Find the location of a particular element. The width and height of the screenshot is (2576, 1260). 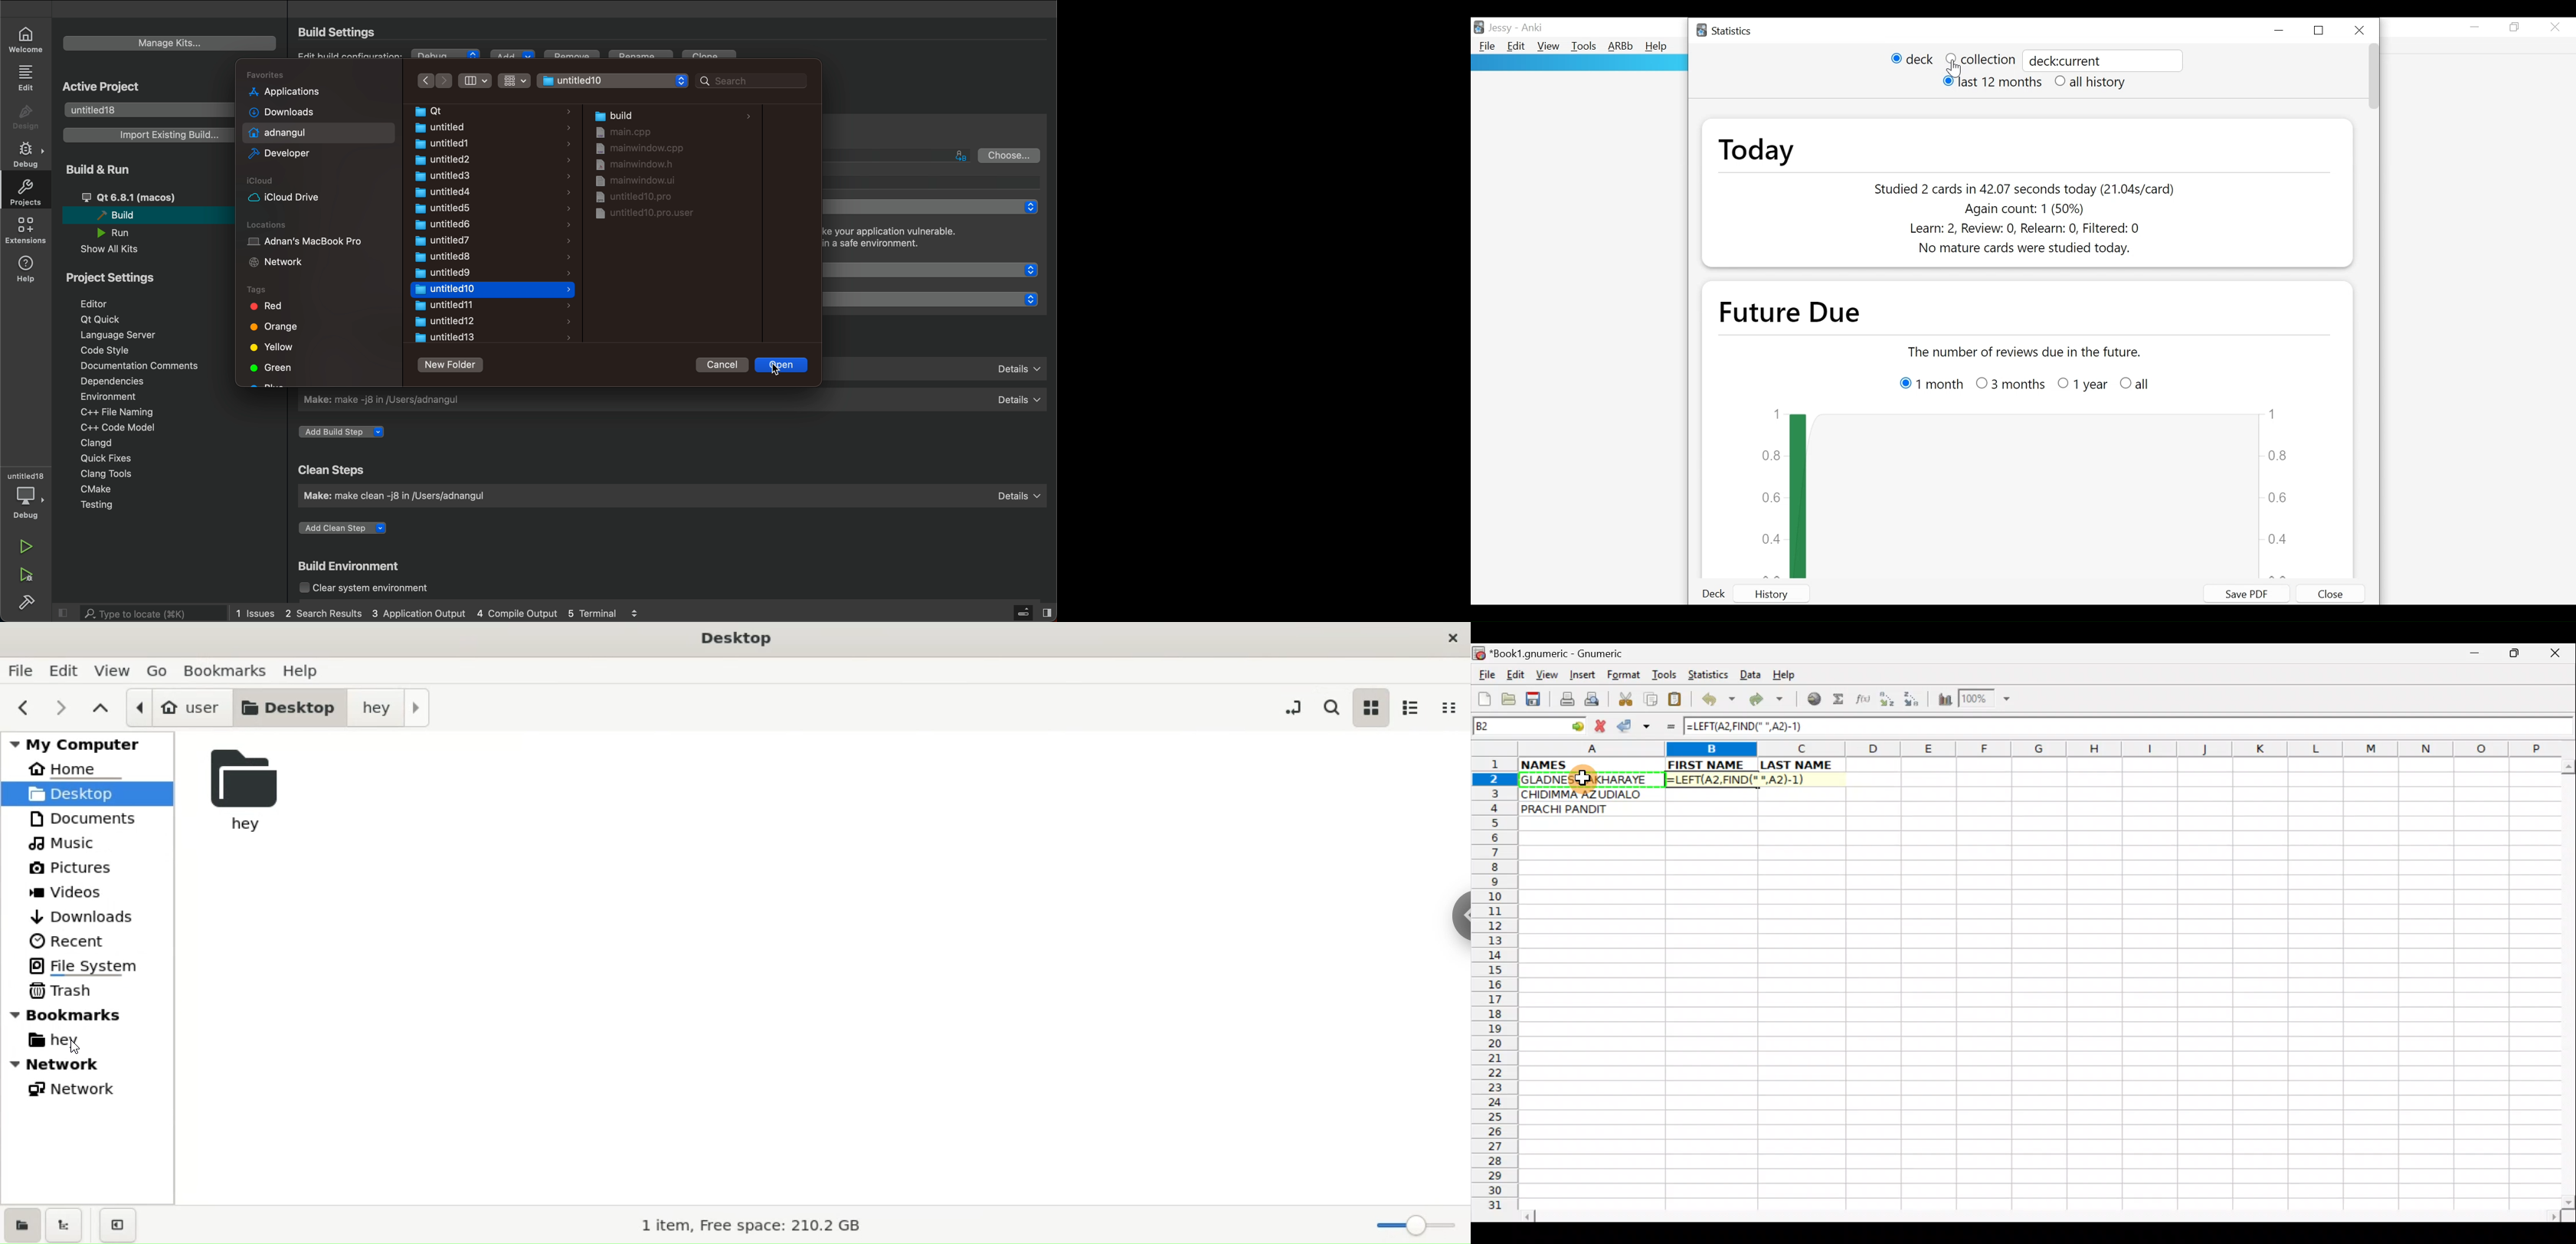

user is located at coordinates (176, 706).